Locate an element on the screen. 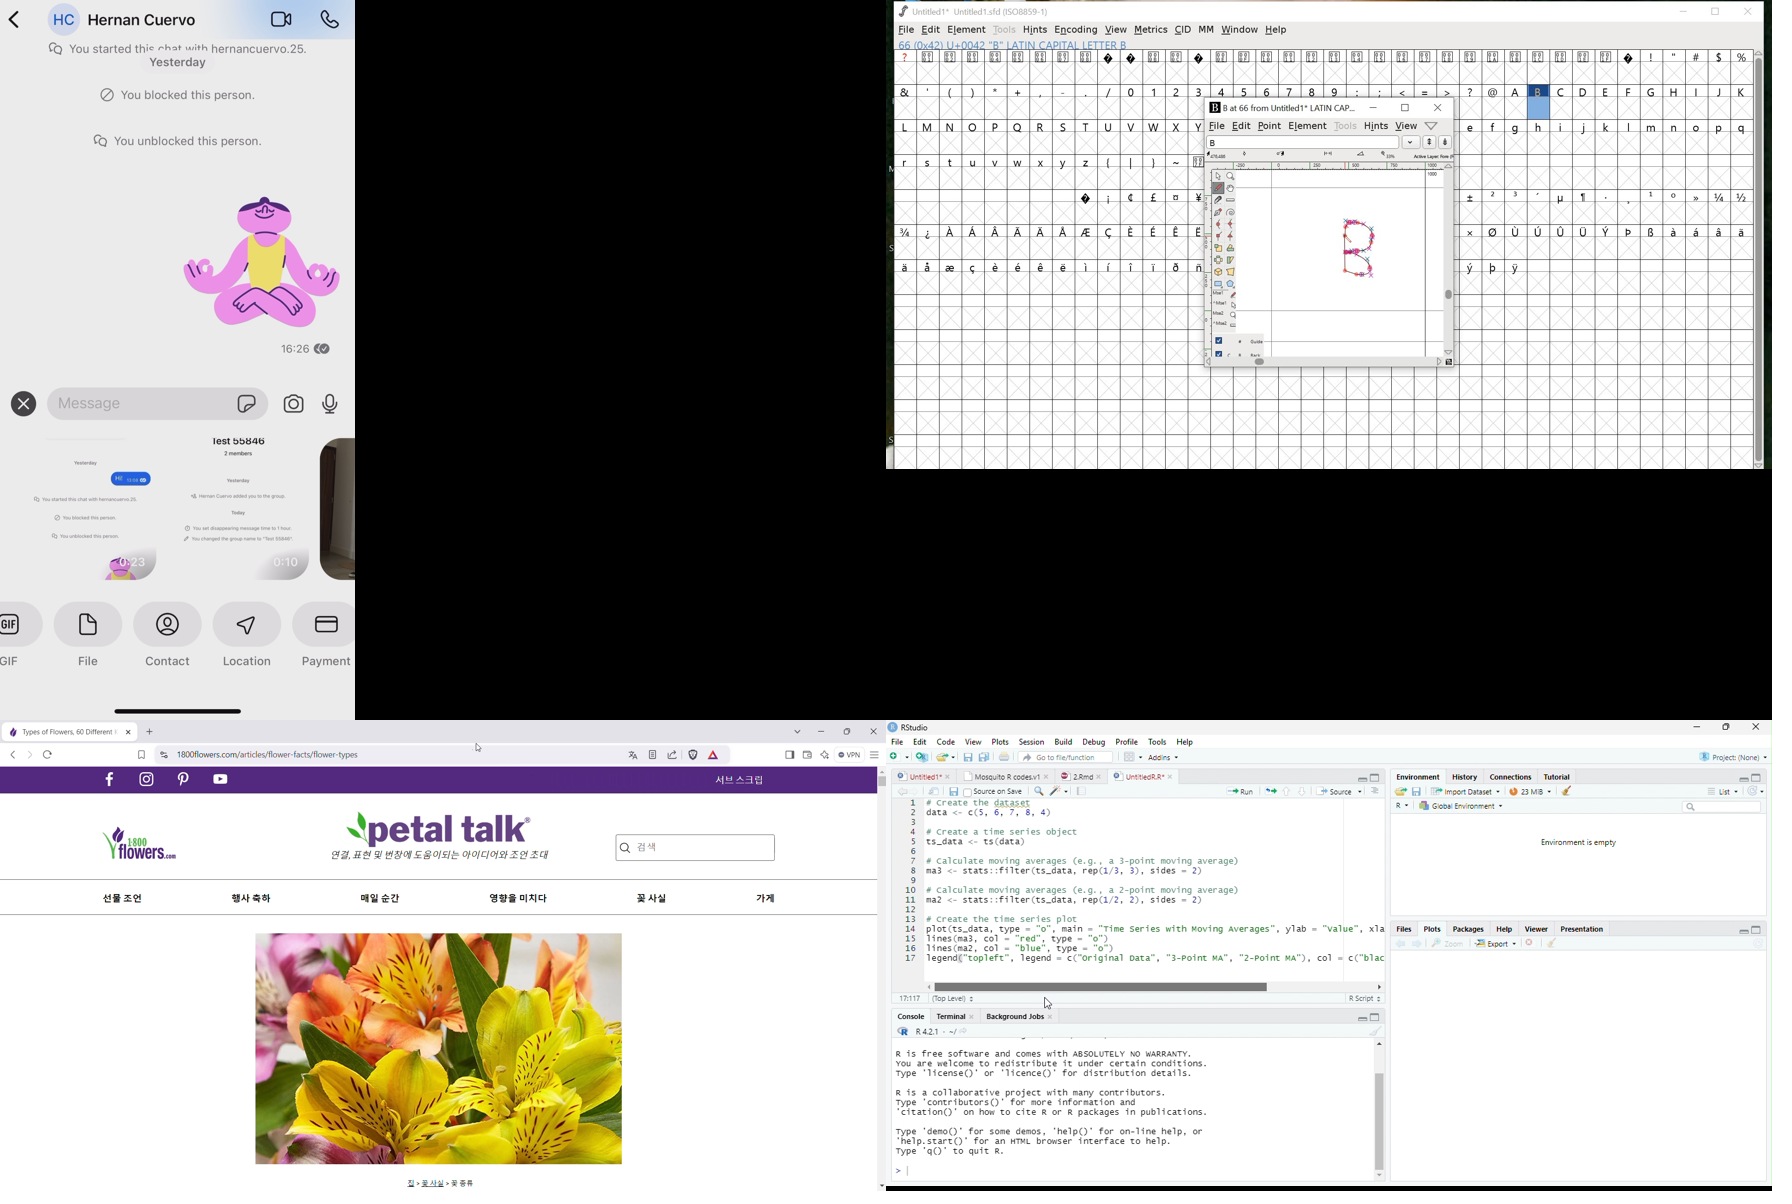 The height and width of the screenshot is (1204, 1792). R Script is located at coordinates (1363, 999).